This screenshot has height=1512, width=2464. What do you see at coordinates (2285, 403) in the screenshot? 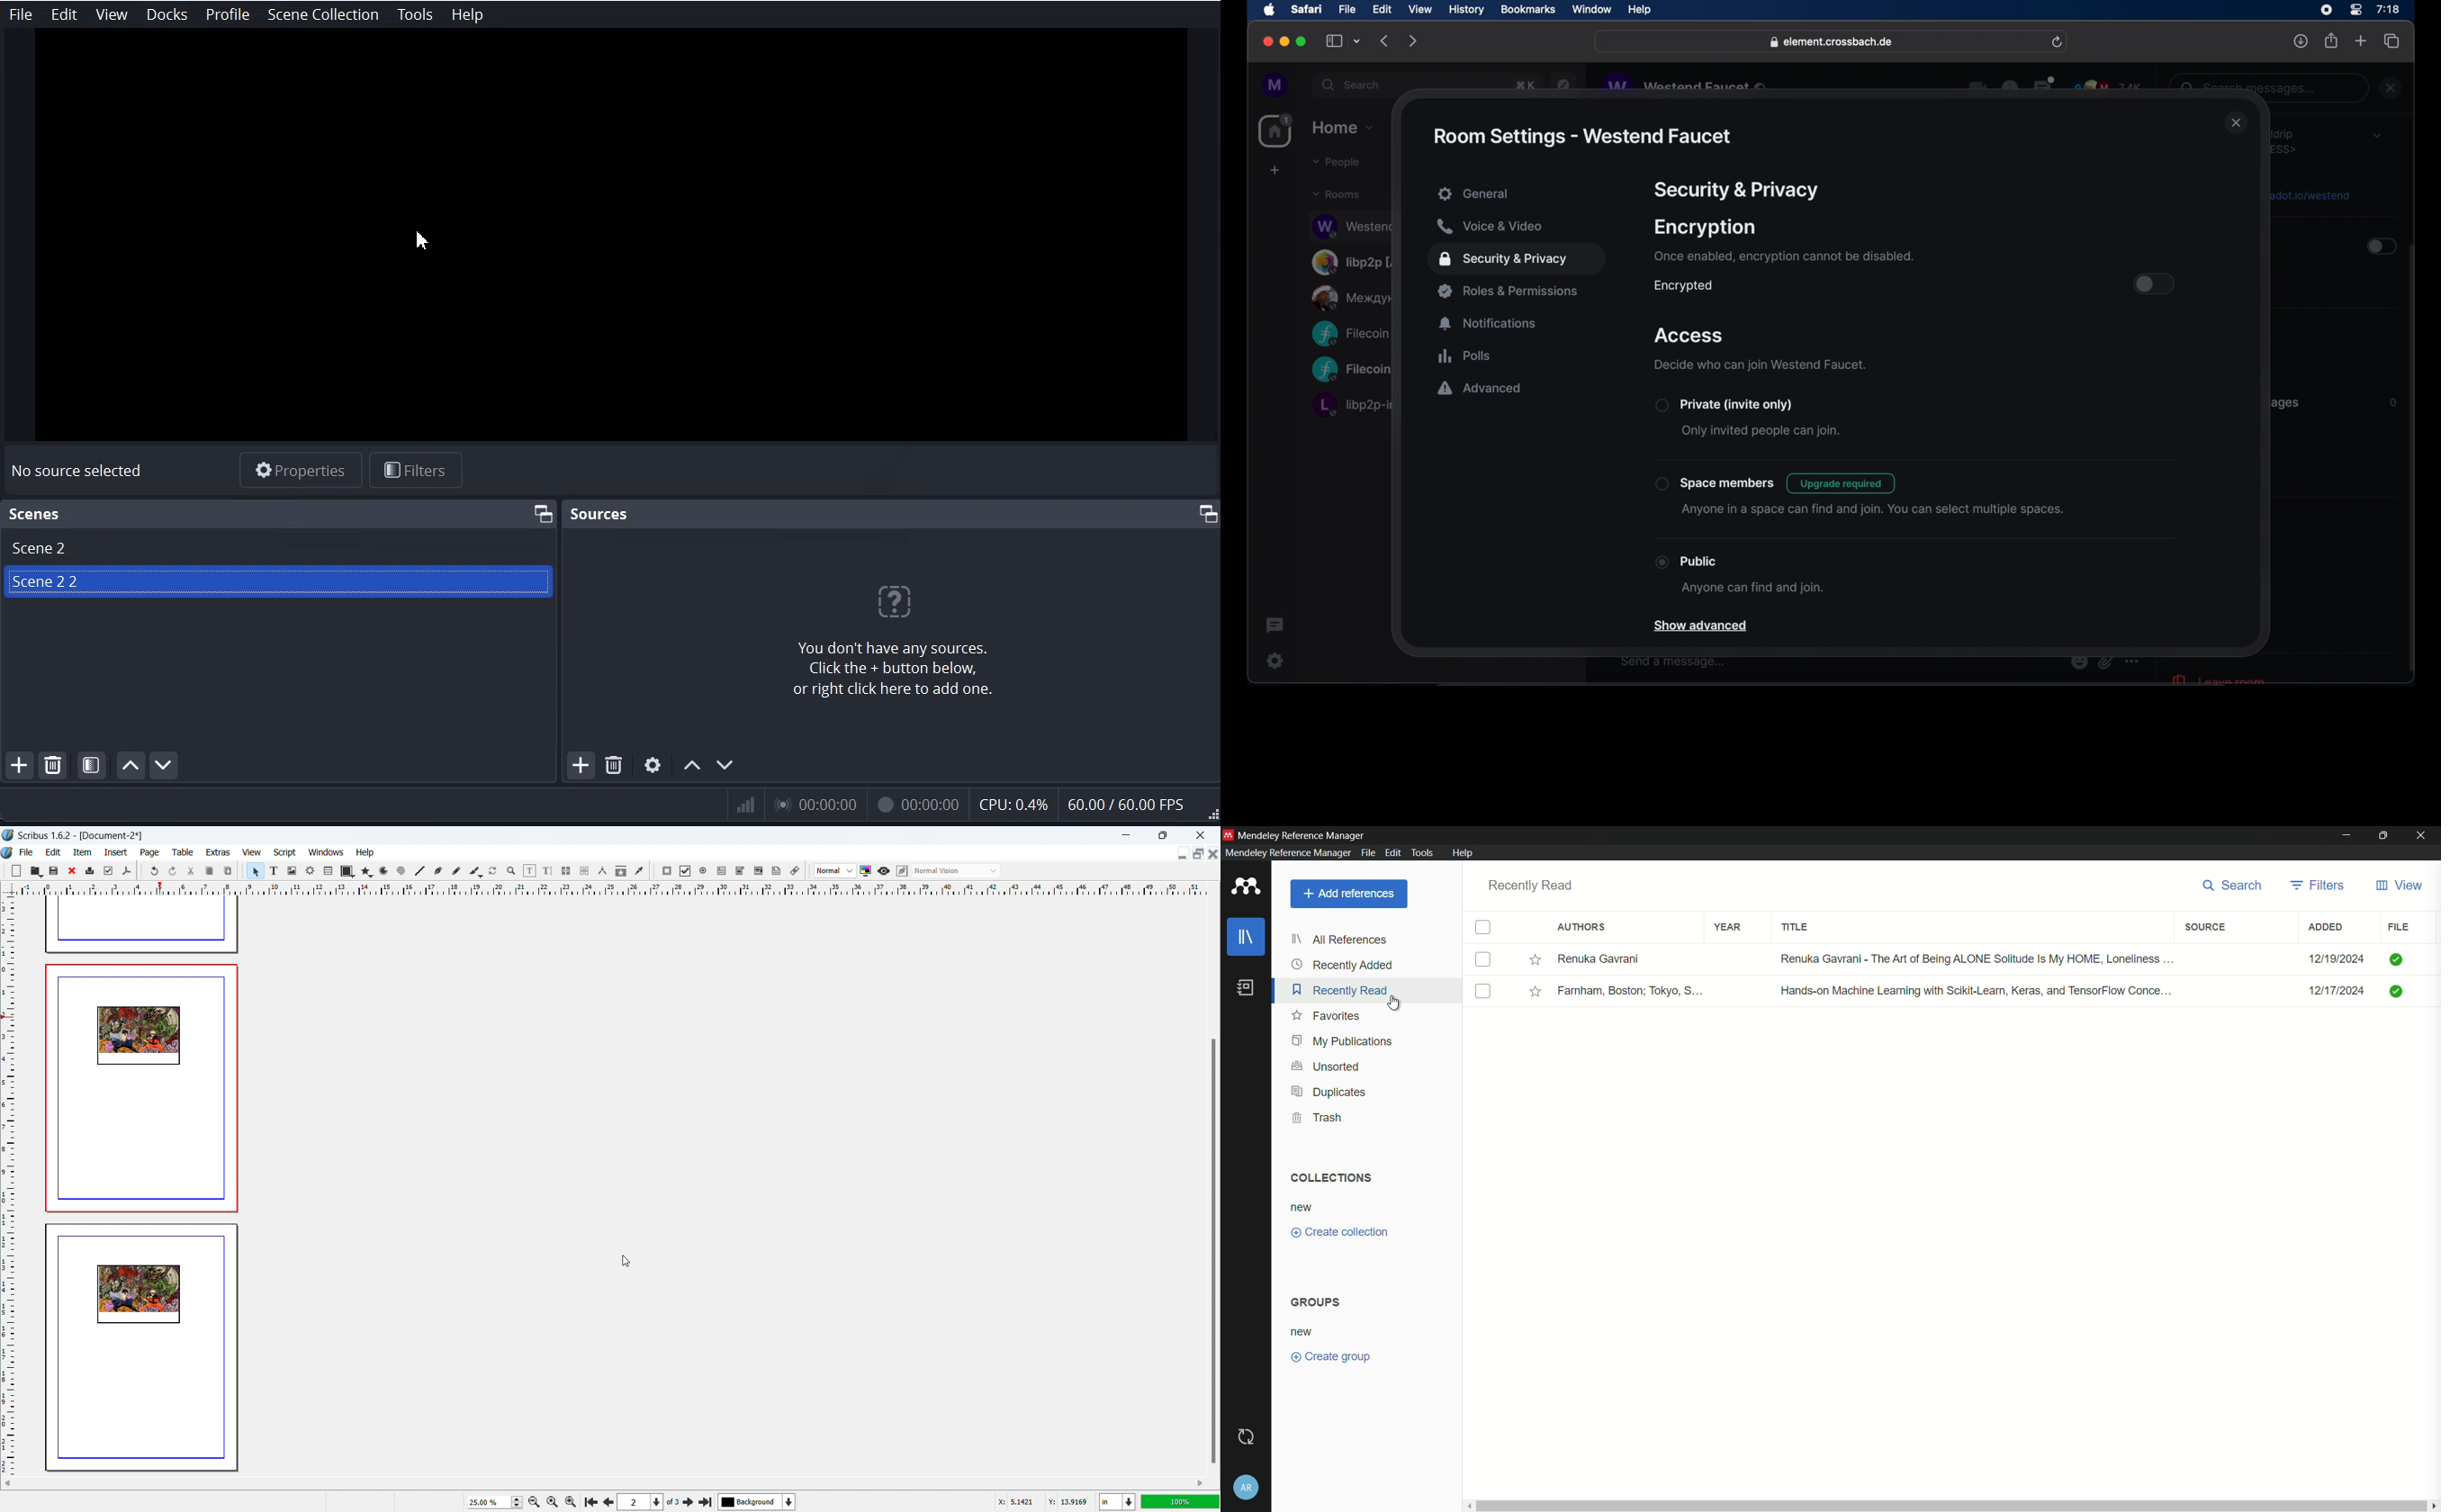
I see `obscure` at bounding box center [2285, 403].